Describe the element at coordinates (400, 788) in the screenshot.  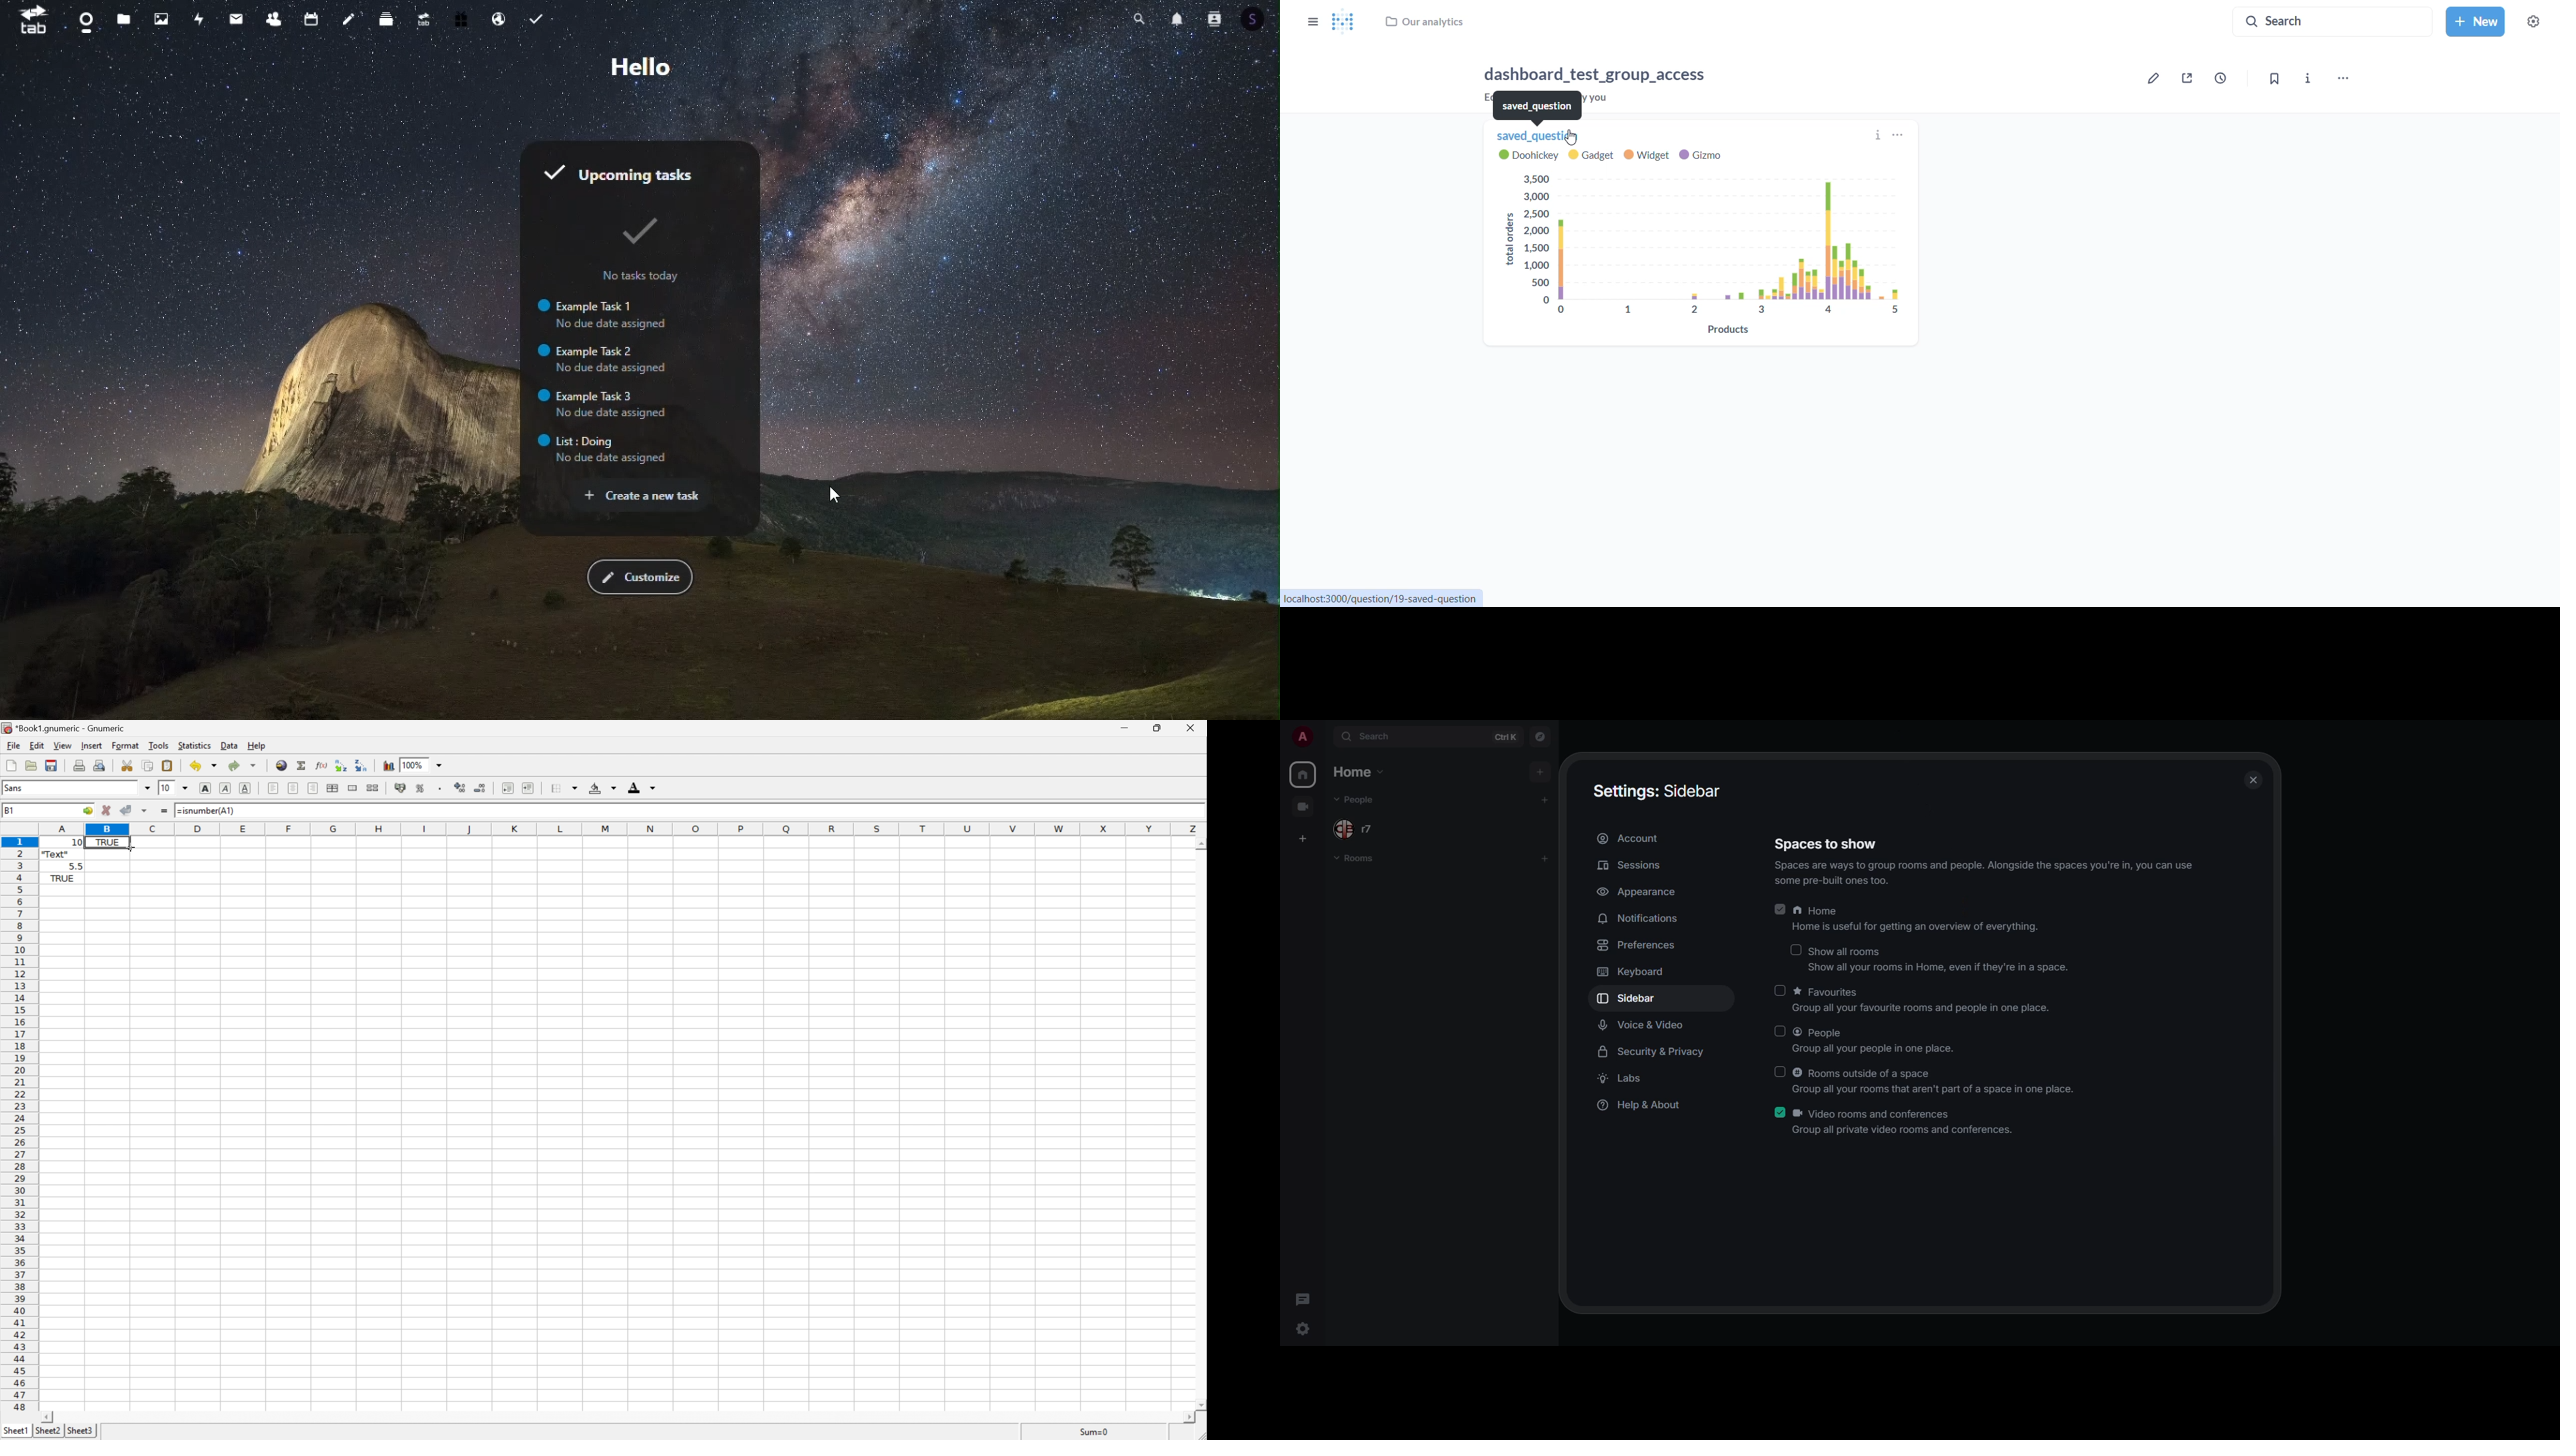
I see `Format selection as accounting` at that location.